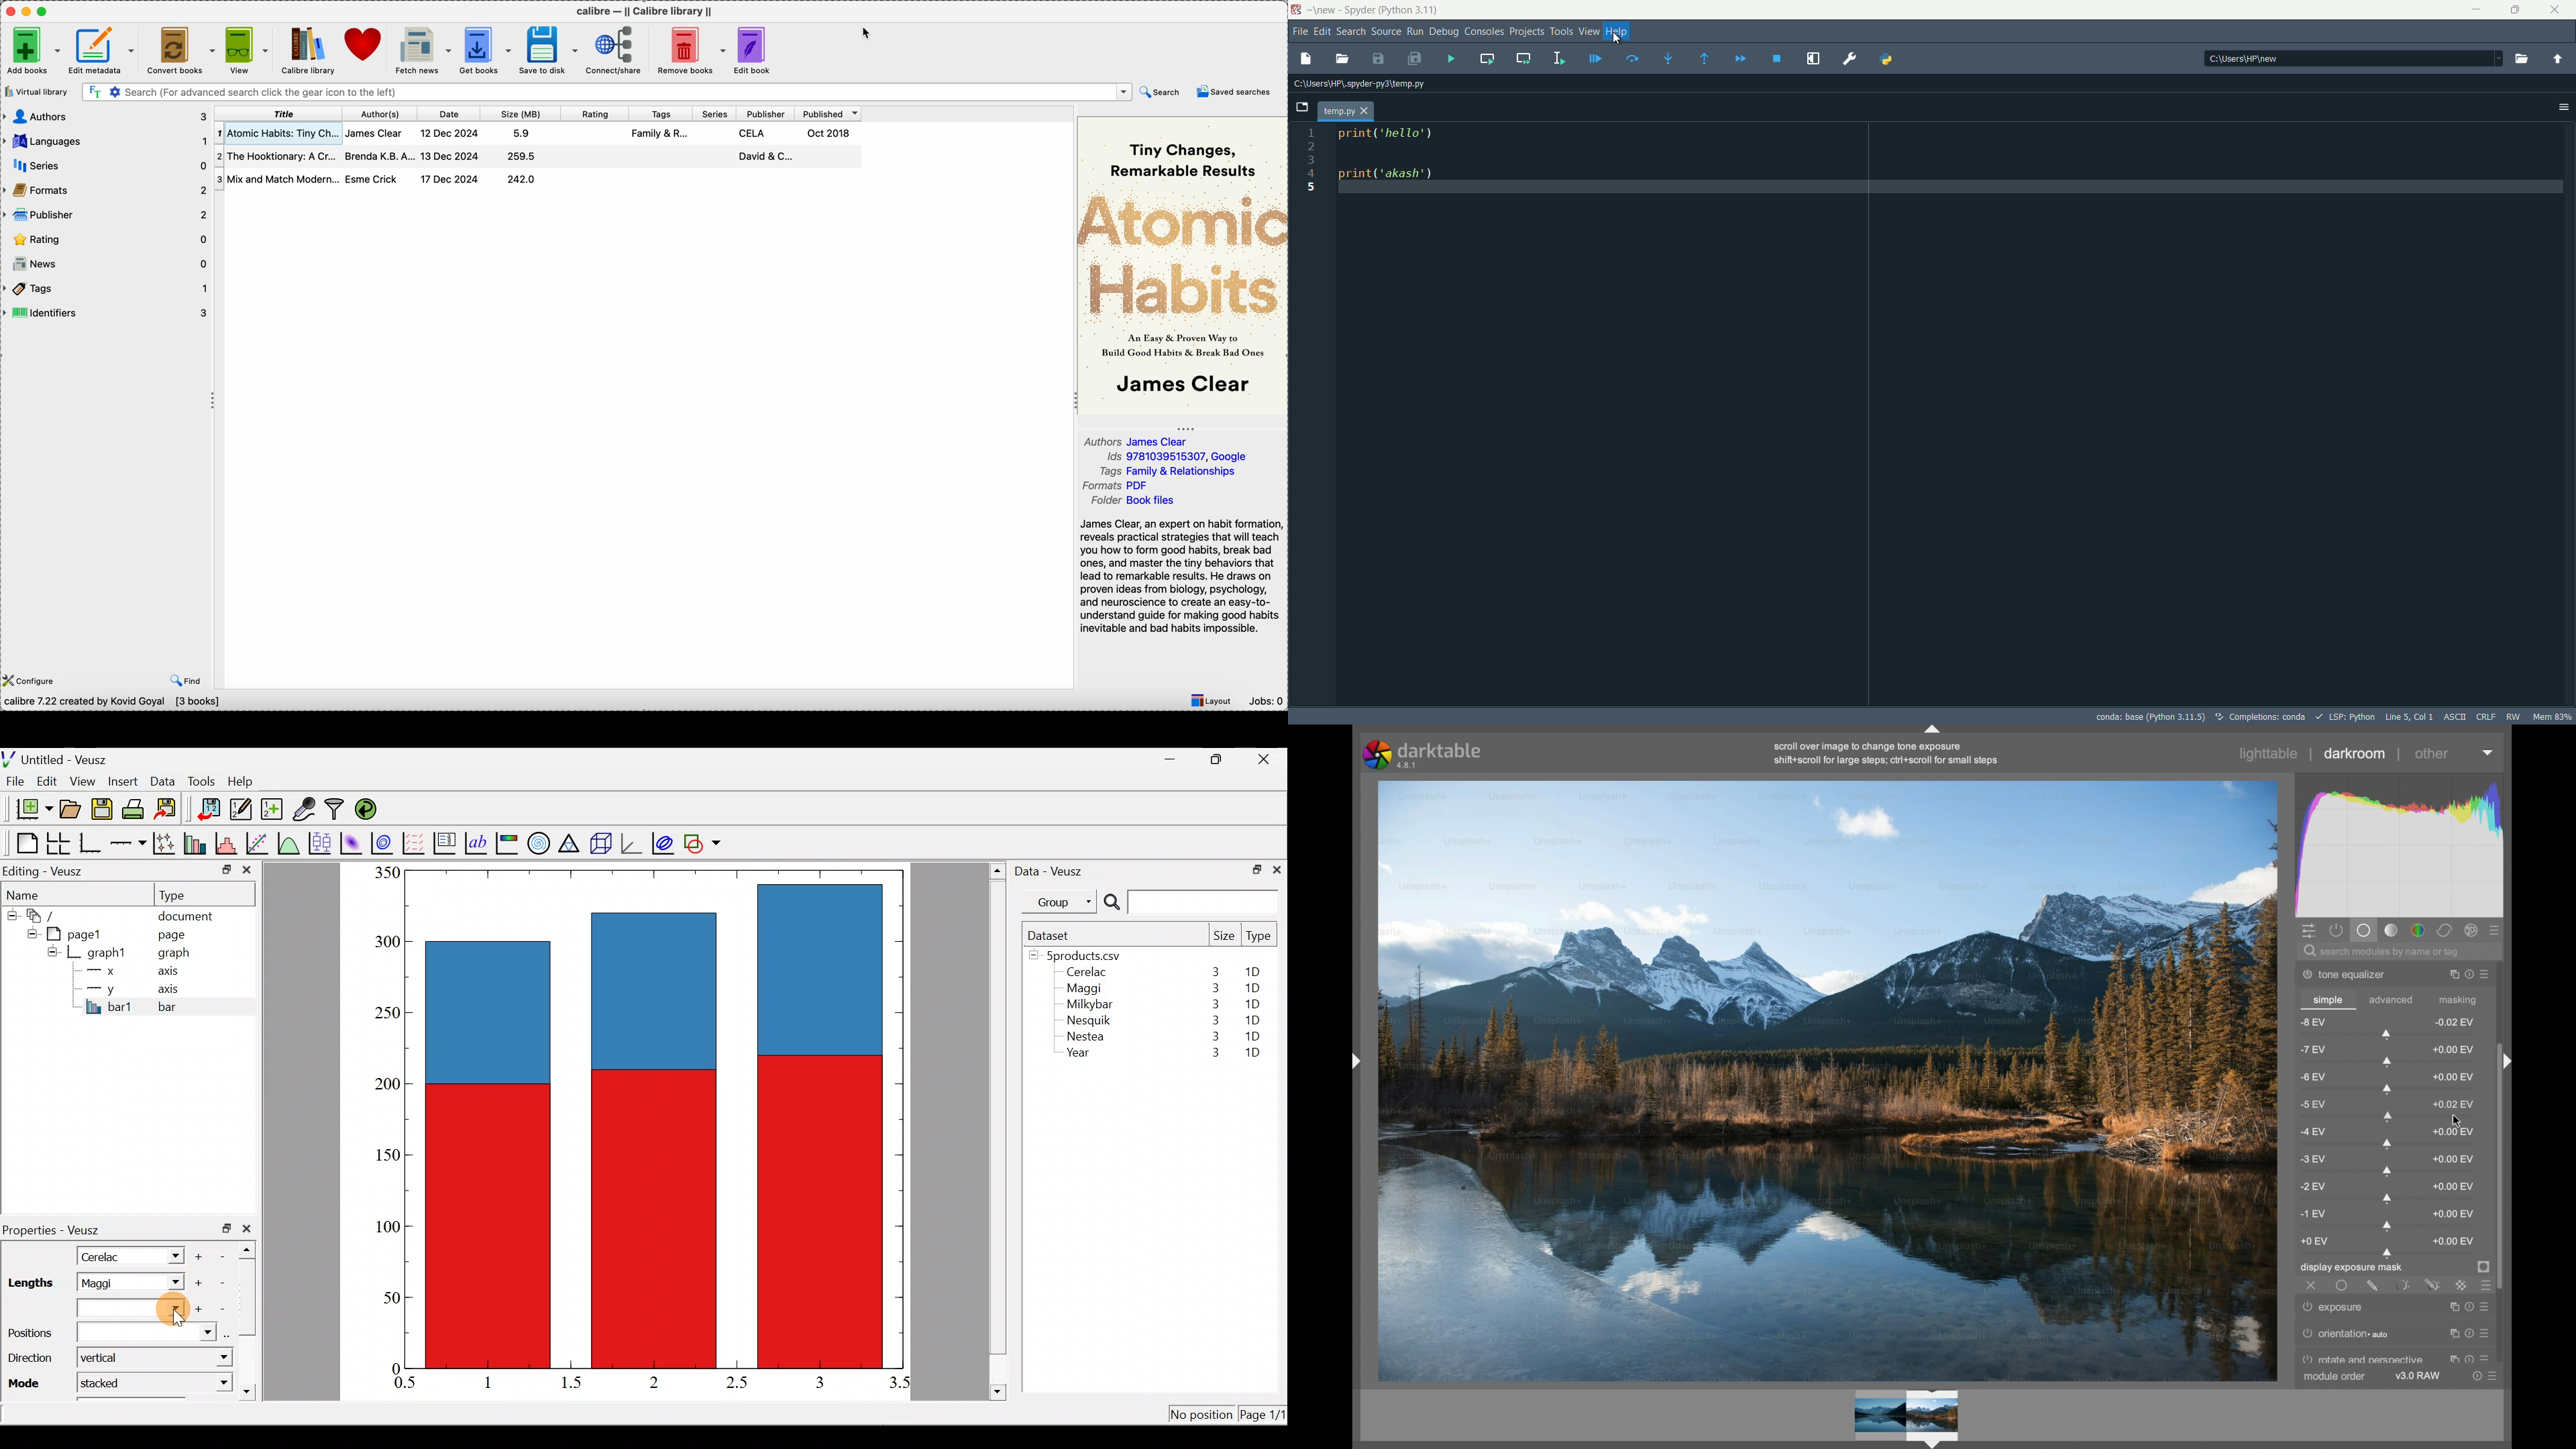 The image size is (2576, 1456). Describe the element at coordinates (1813, 58) in the screenshot. I see `maximize current pane` at that location.